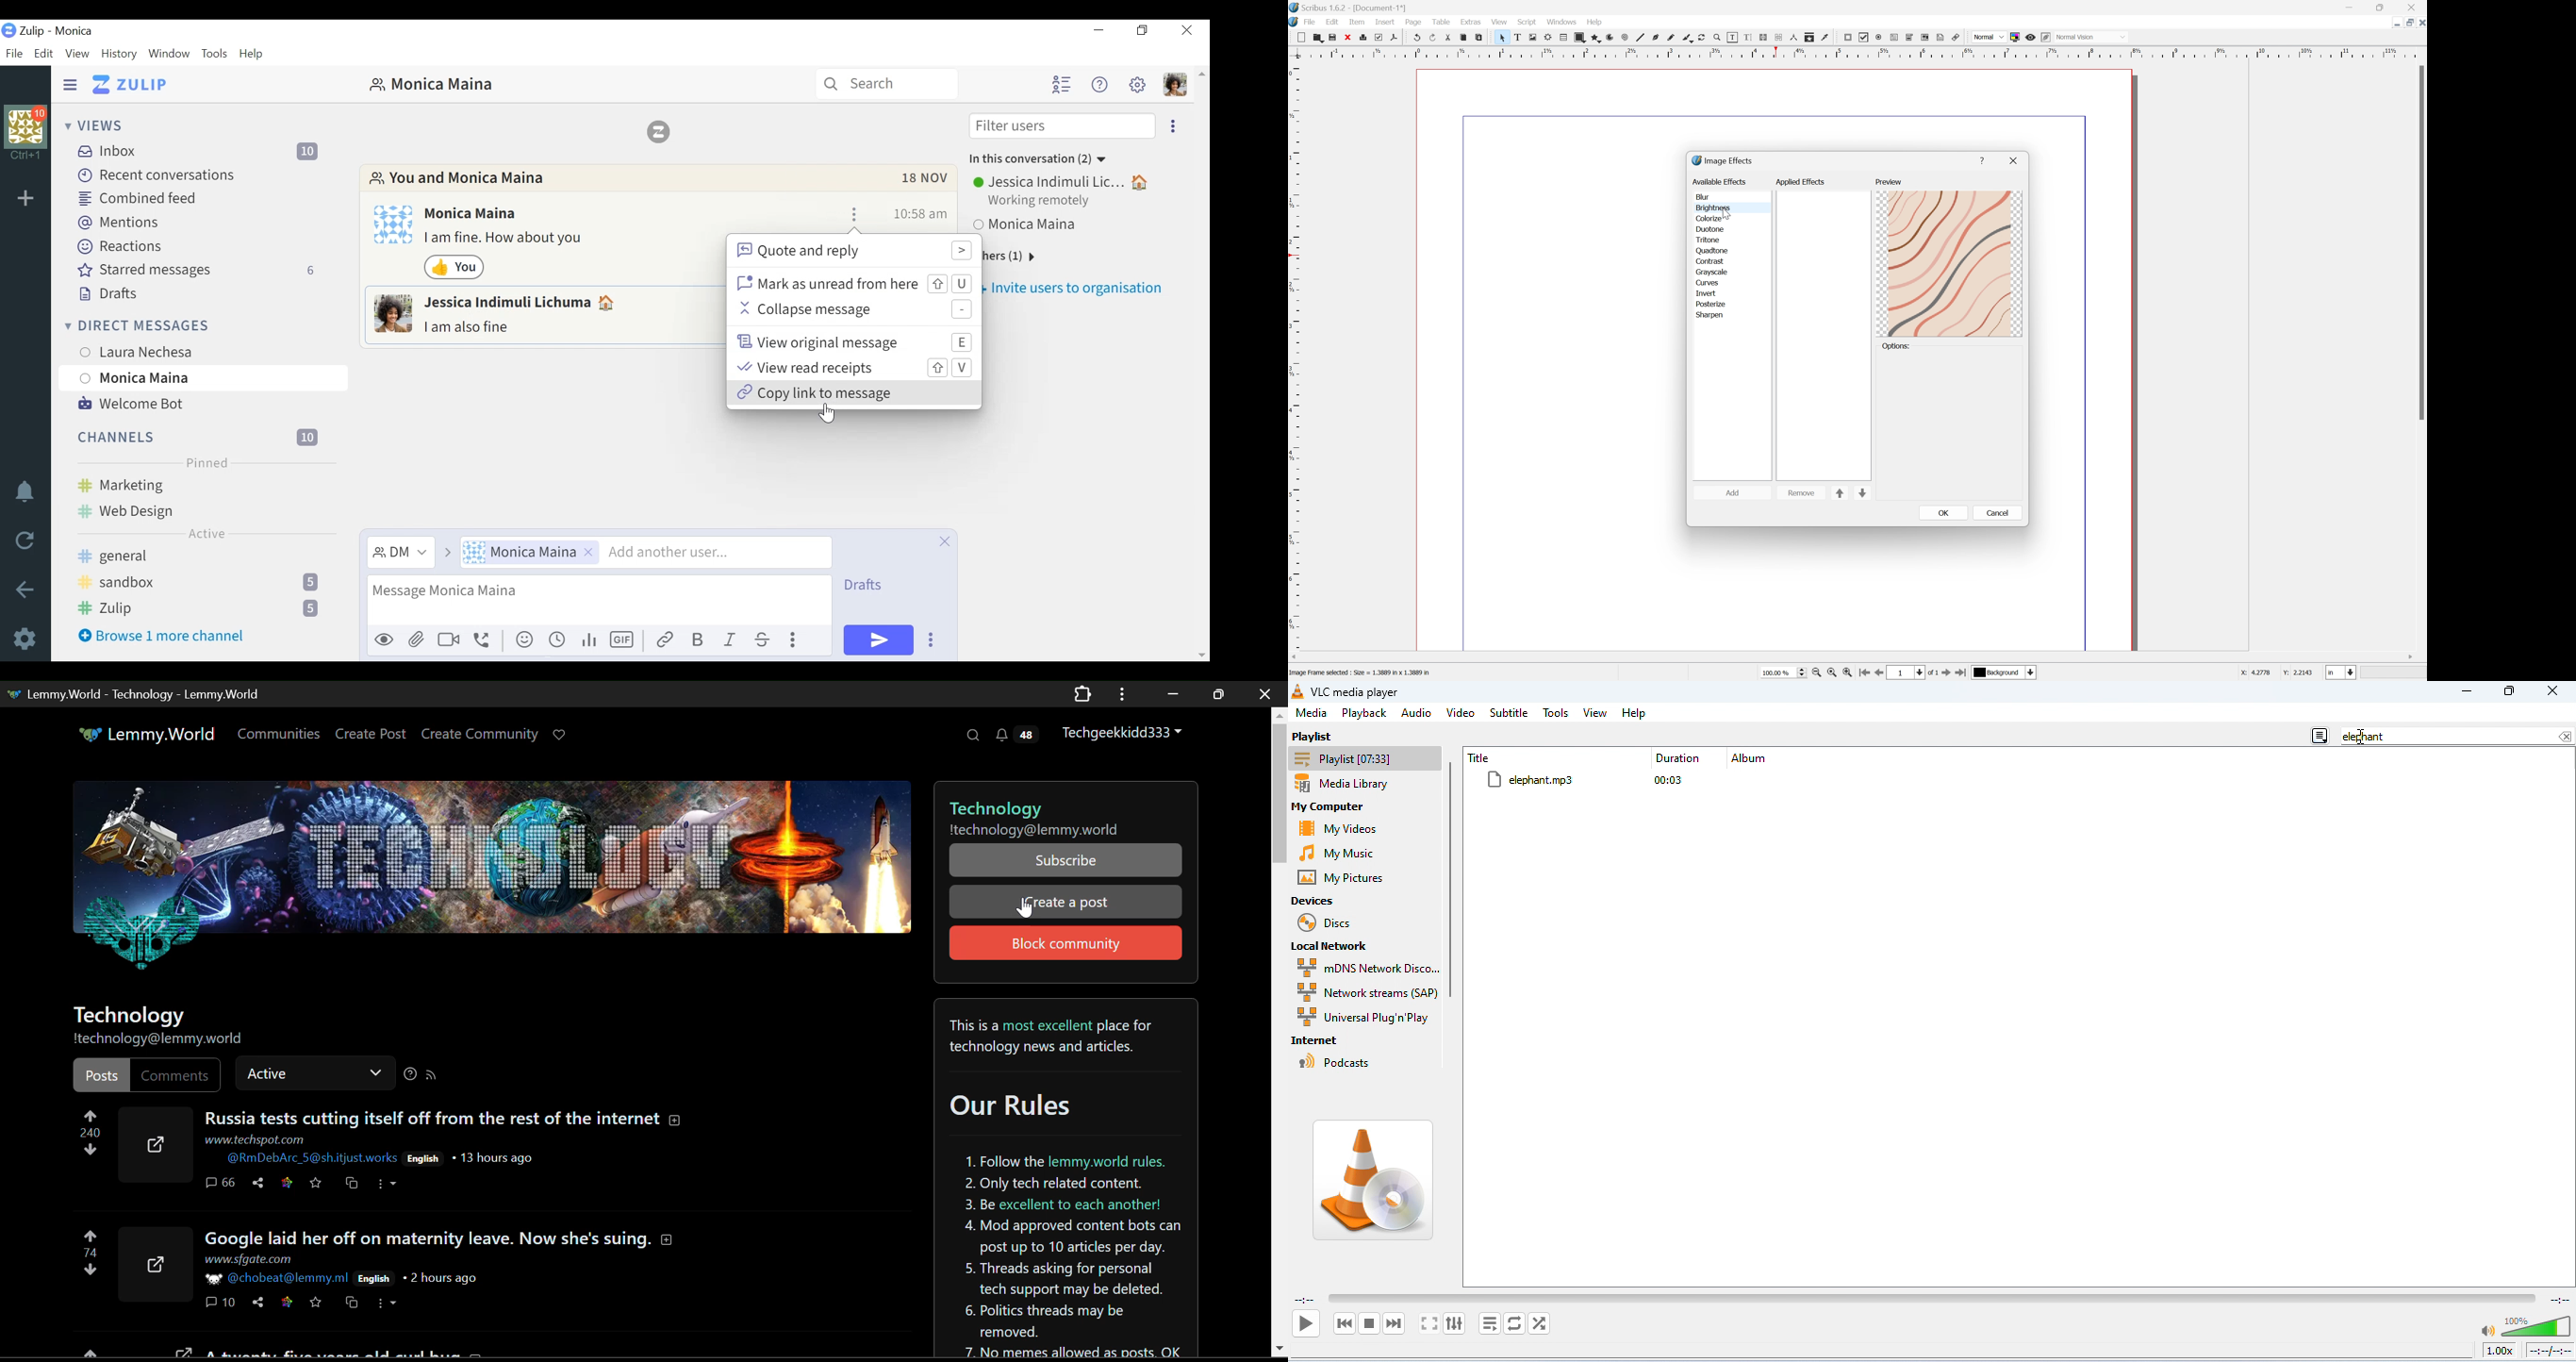 The width and height of the screenshot is (2576, 1372). I want to click on remaining time, so click(2558, 1298).